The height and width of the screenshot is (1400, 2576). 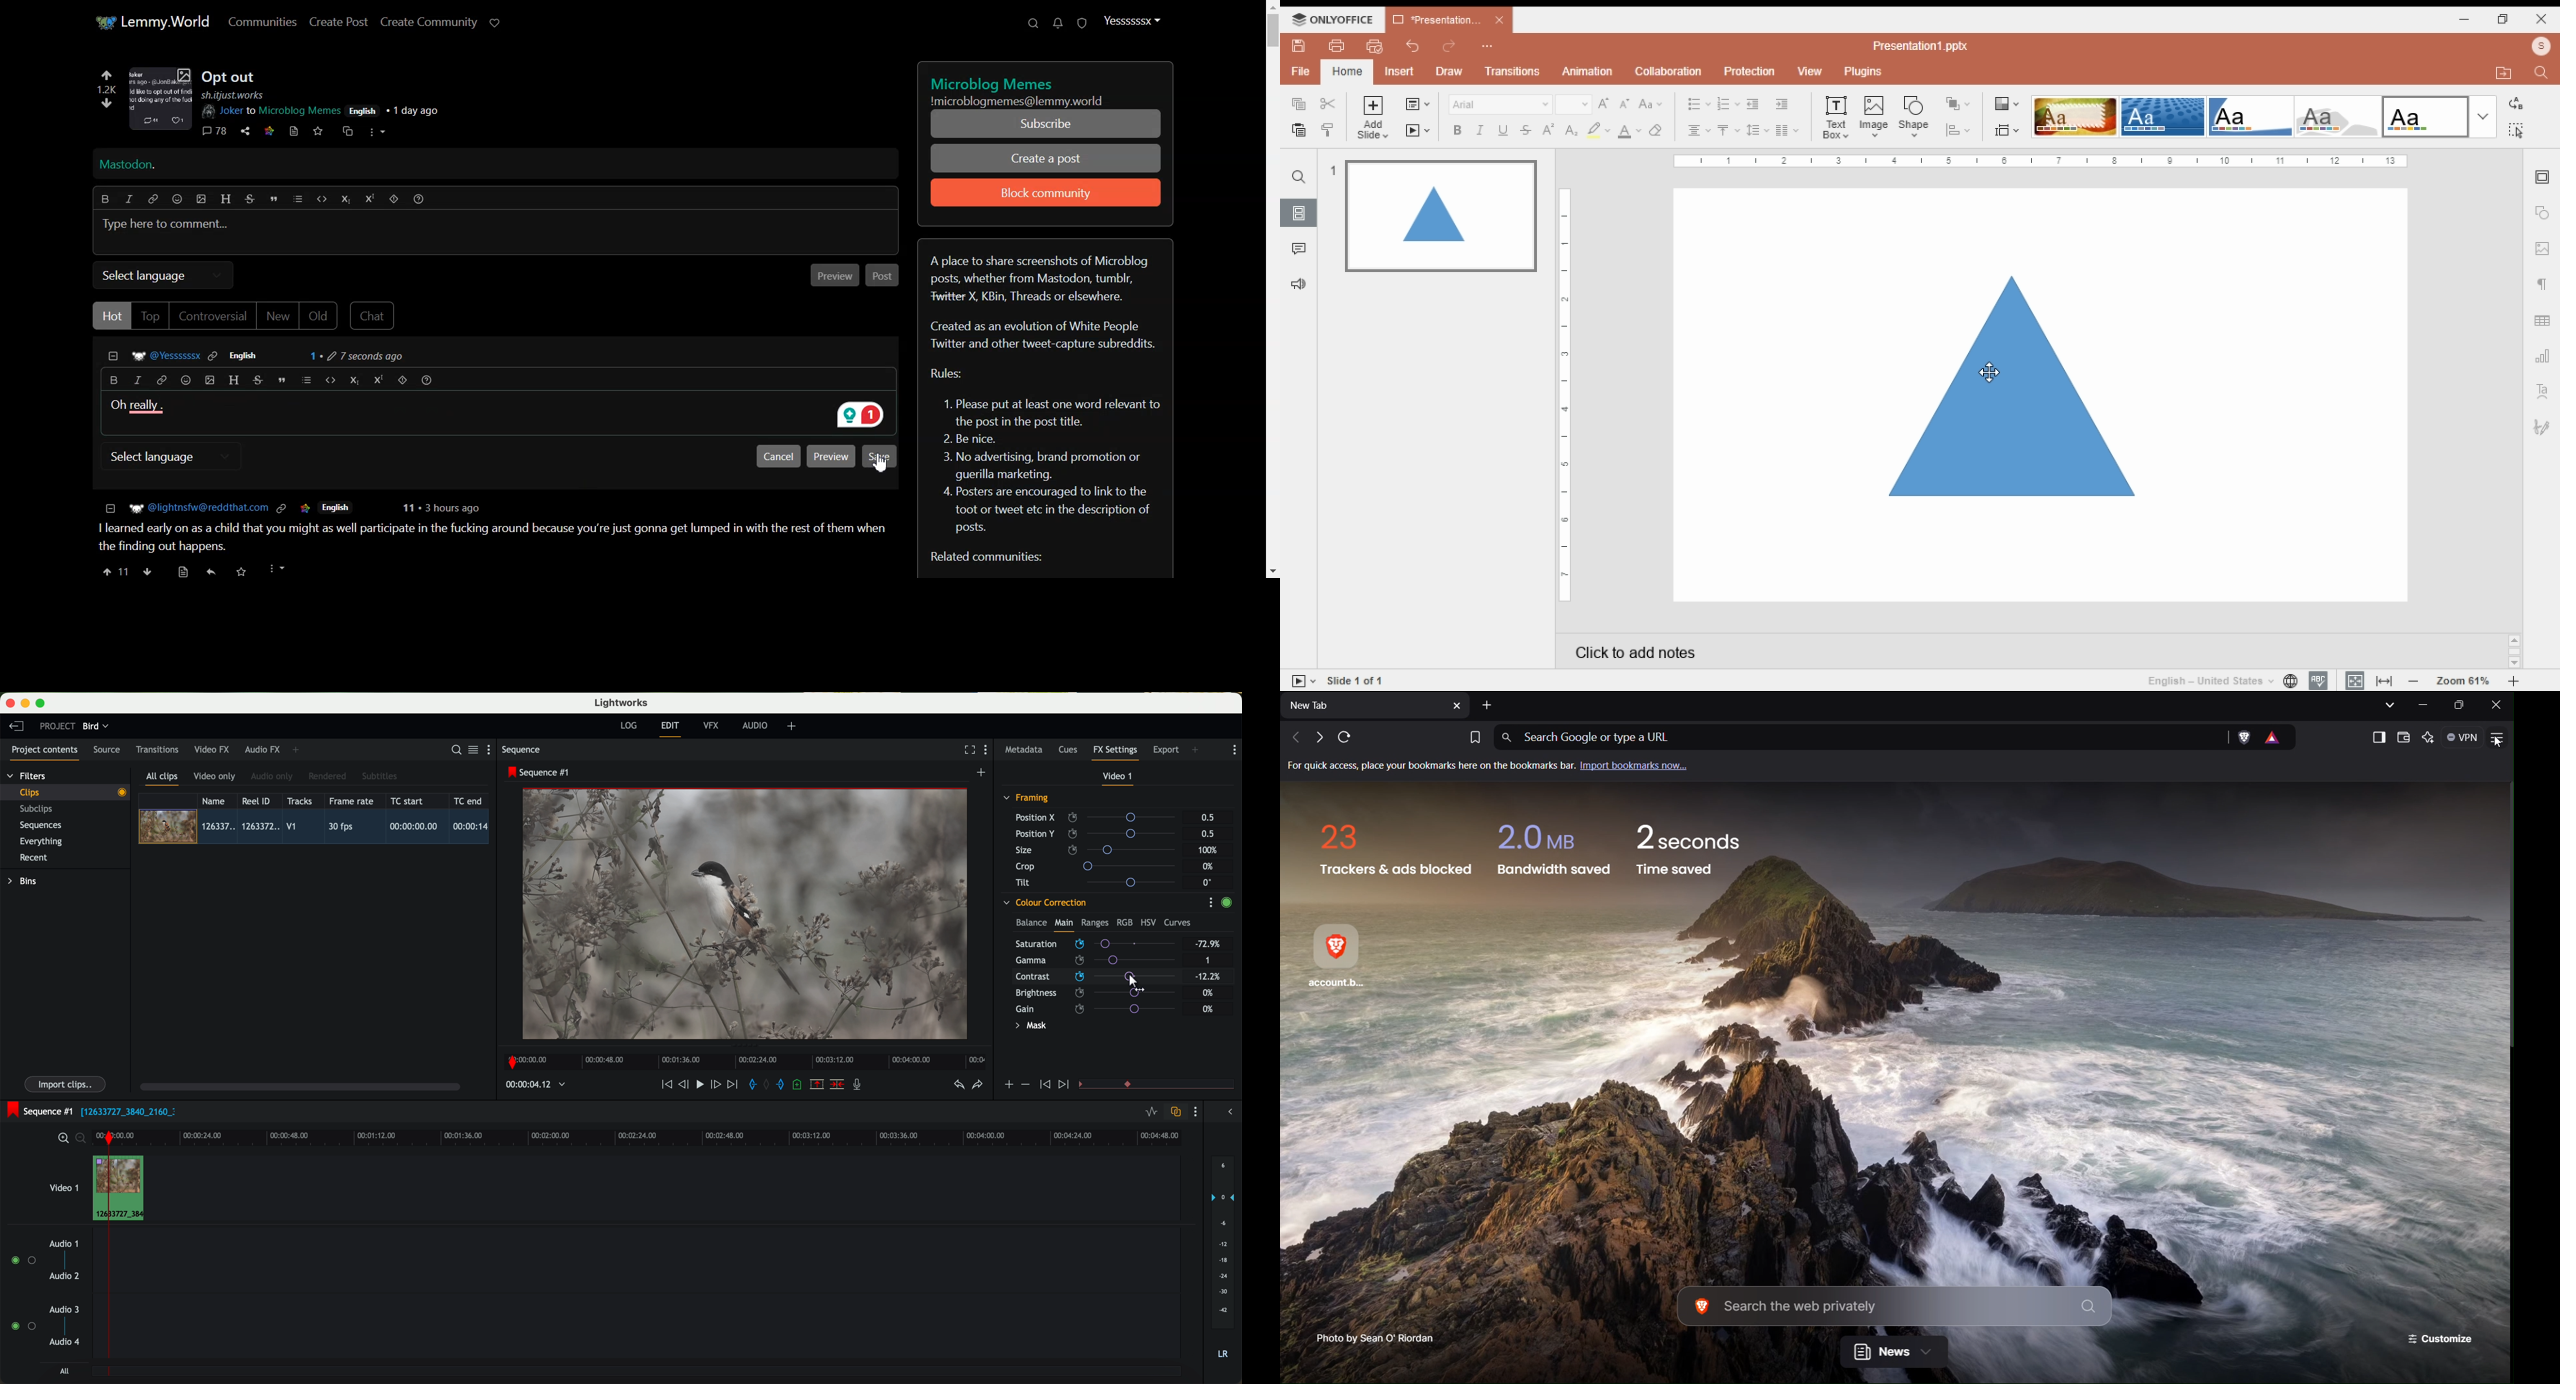 I want to click on Post, so click(x=884, y=275).